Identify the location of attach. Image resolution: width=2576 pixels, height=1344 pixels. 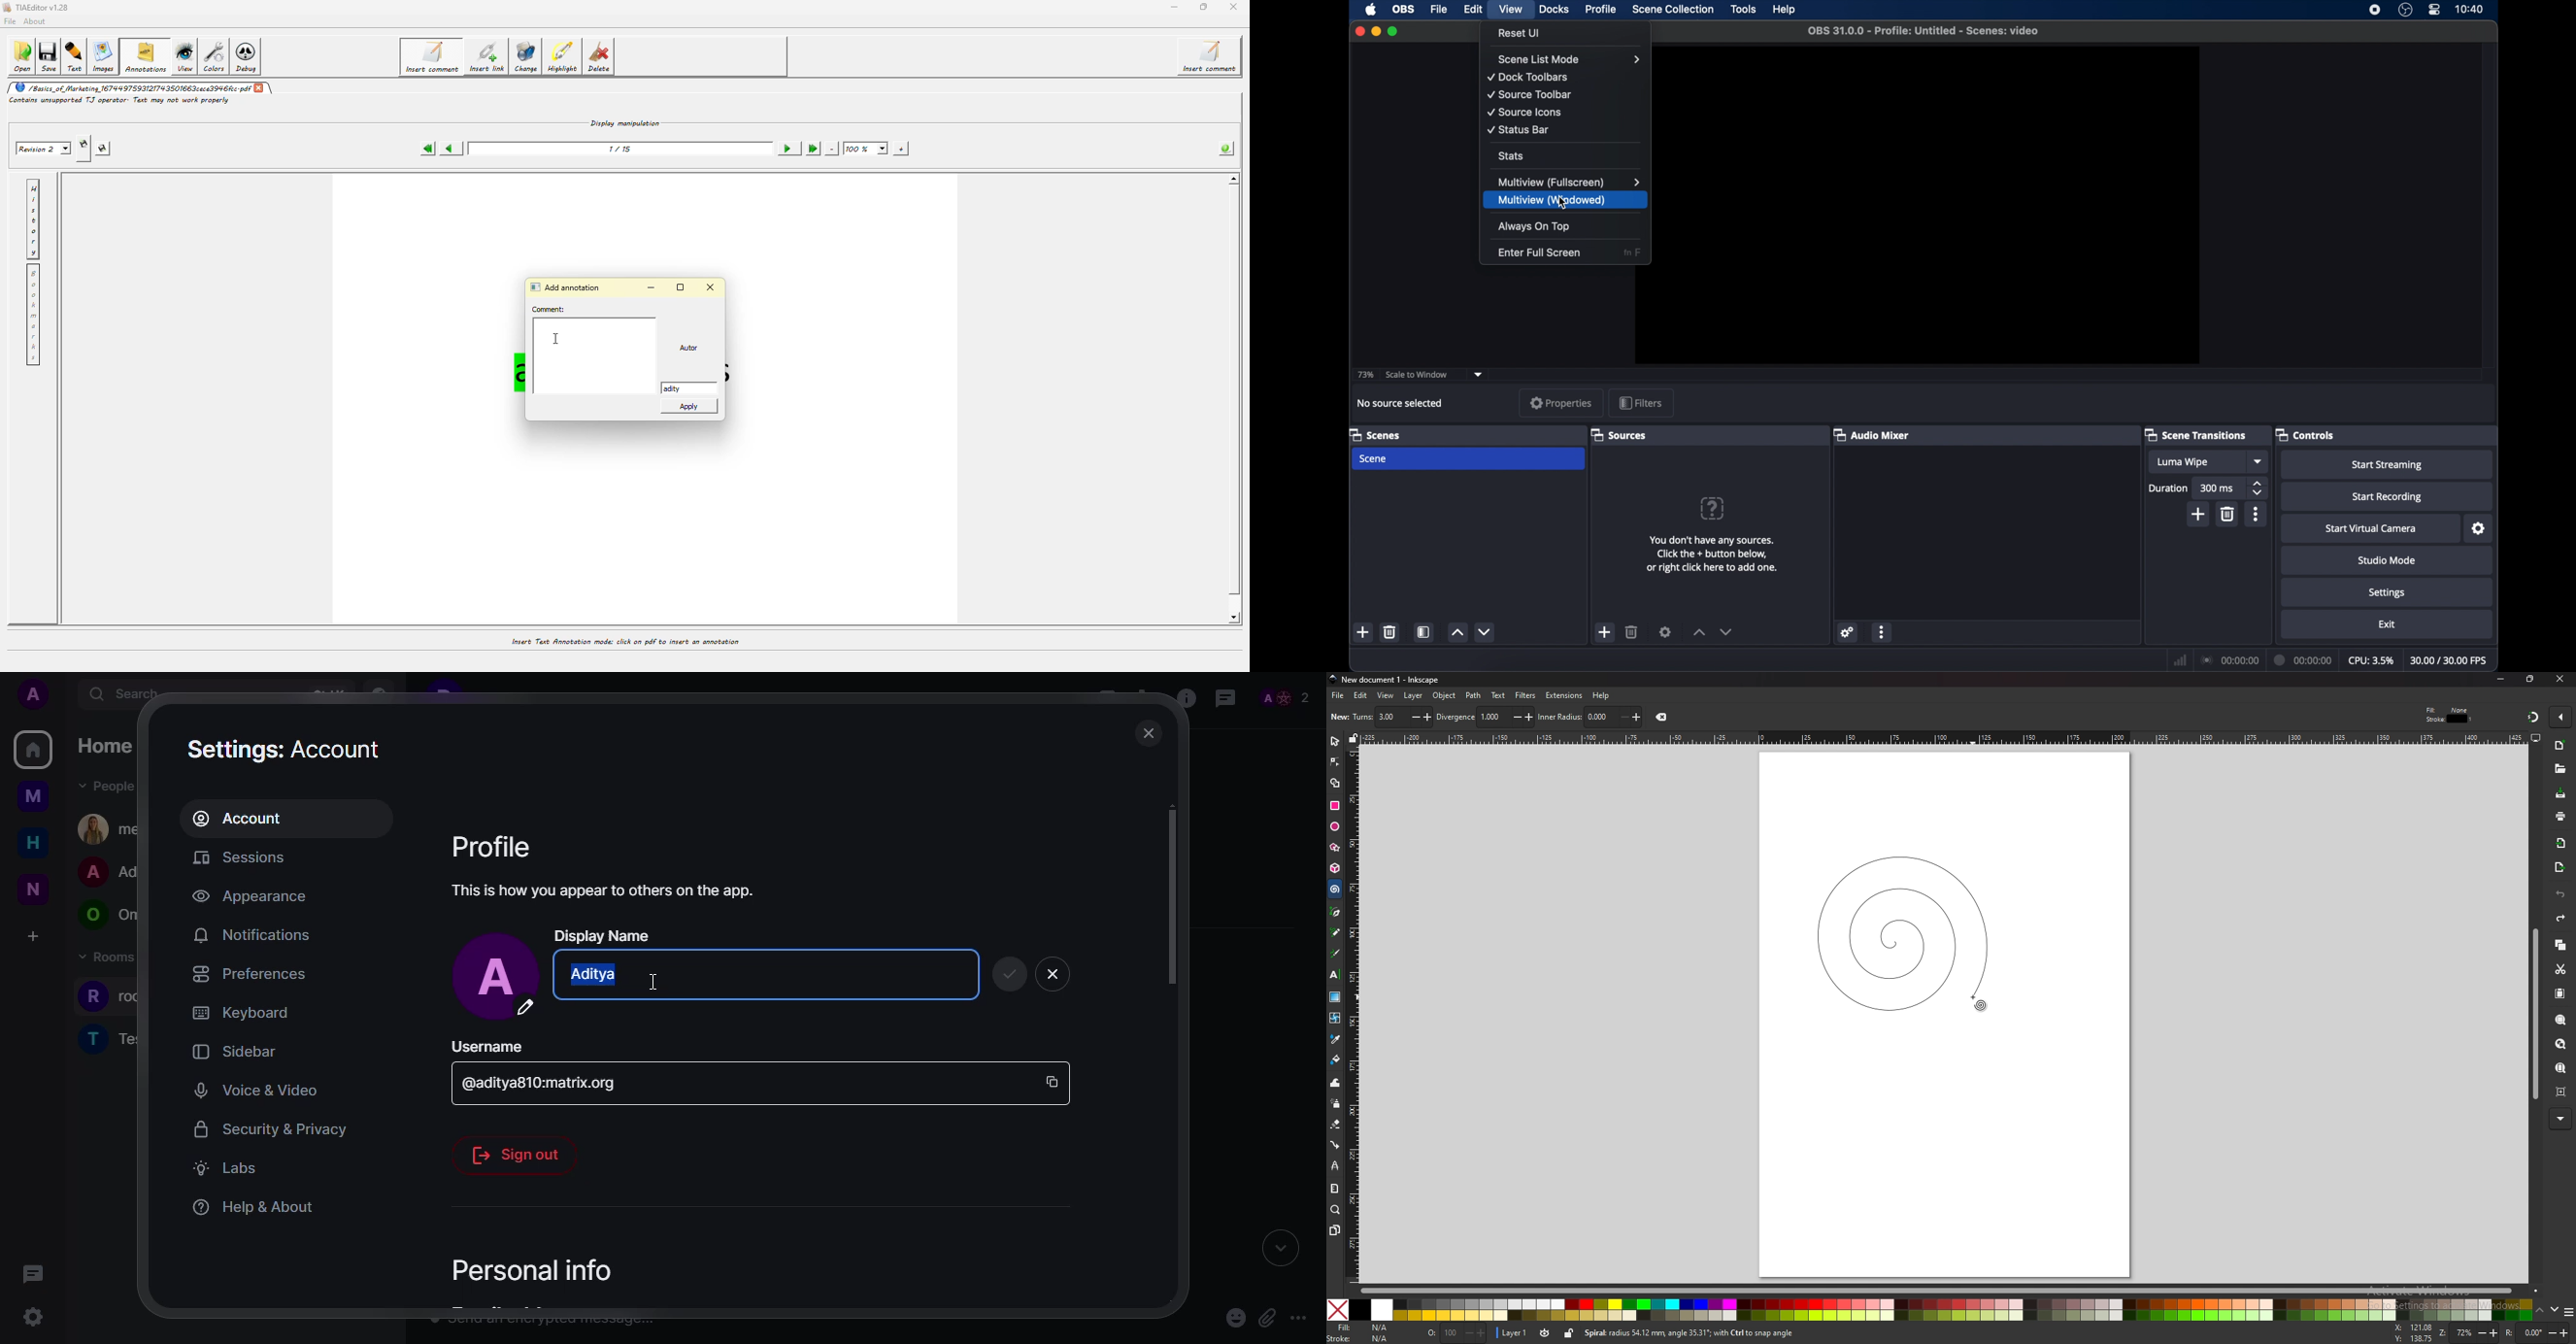
(1266, 1316).